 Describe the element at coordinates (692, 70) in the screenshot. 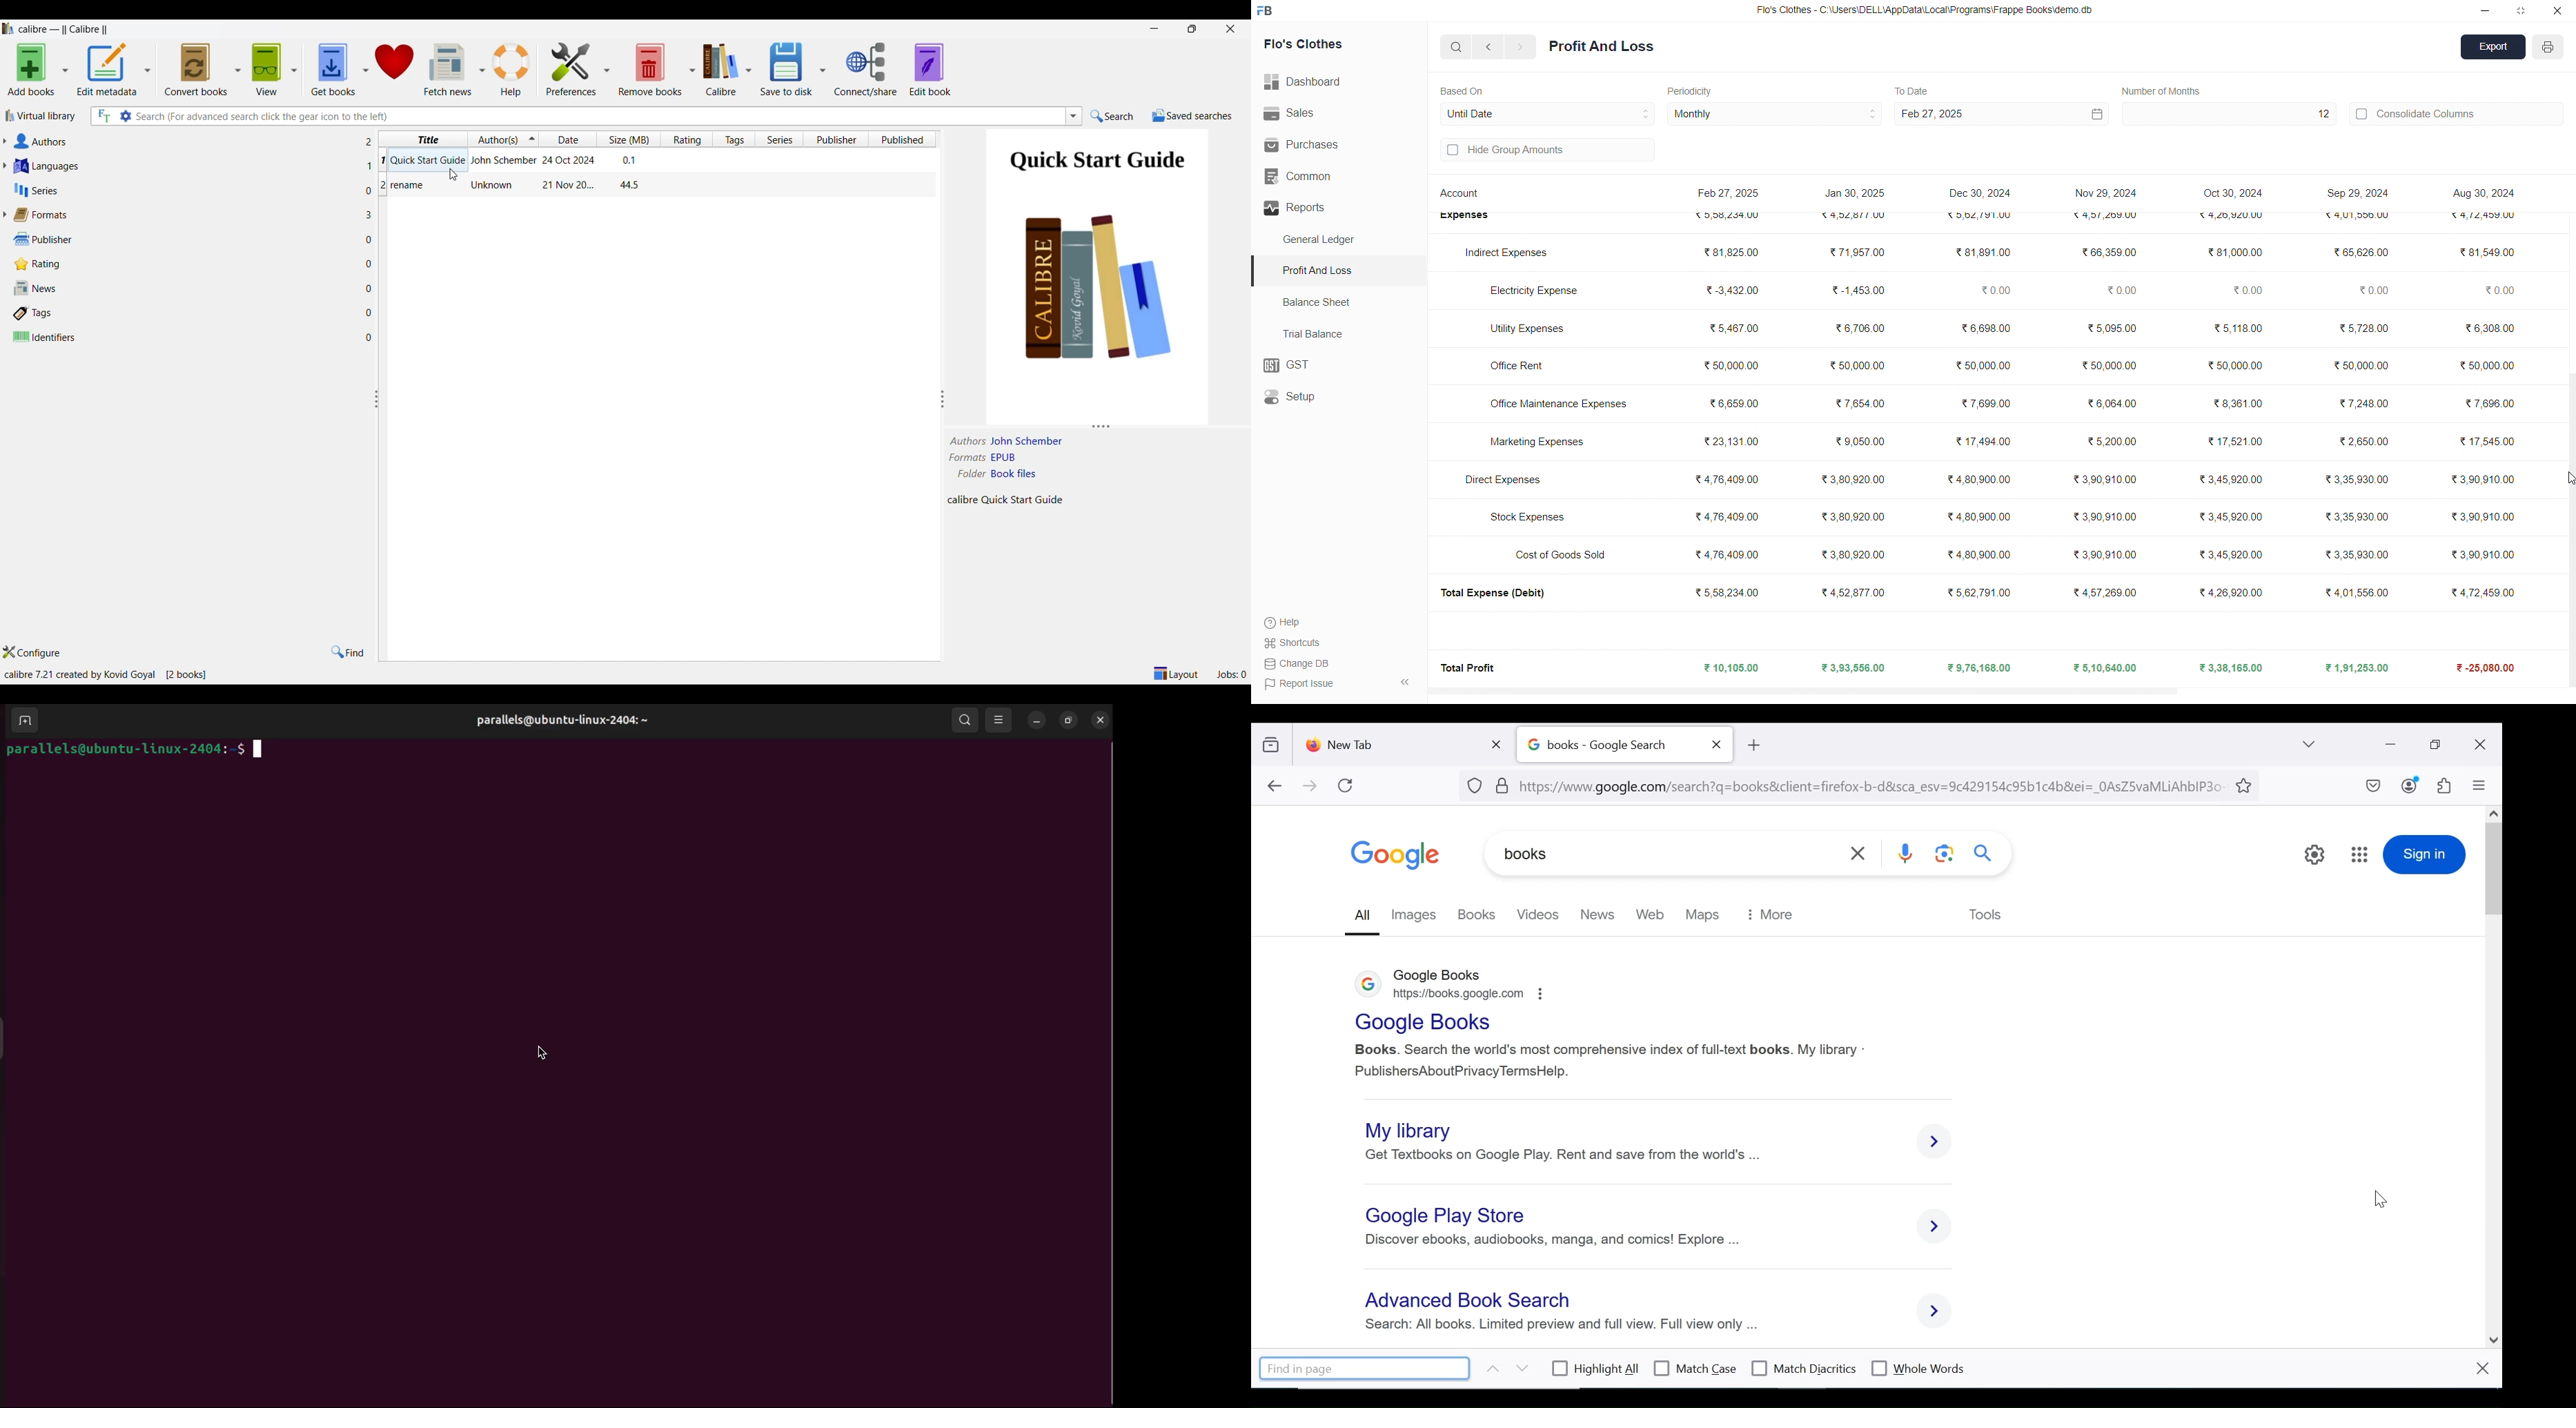

I see `Remove book options` at that location.